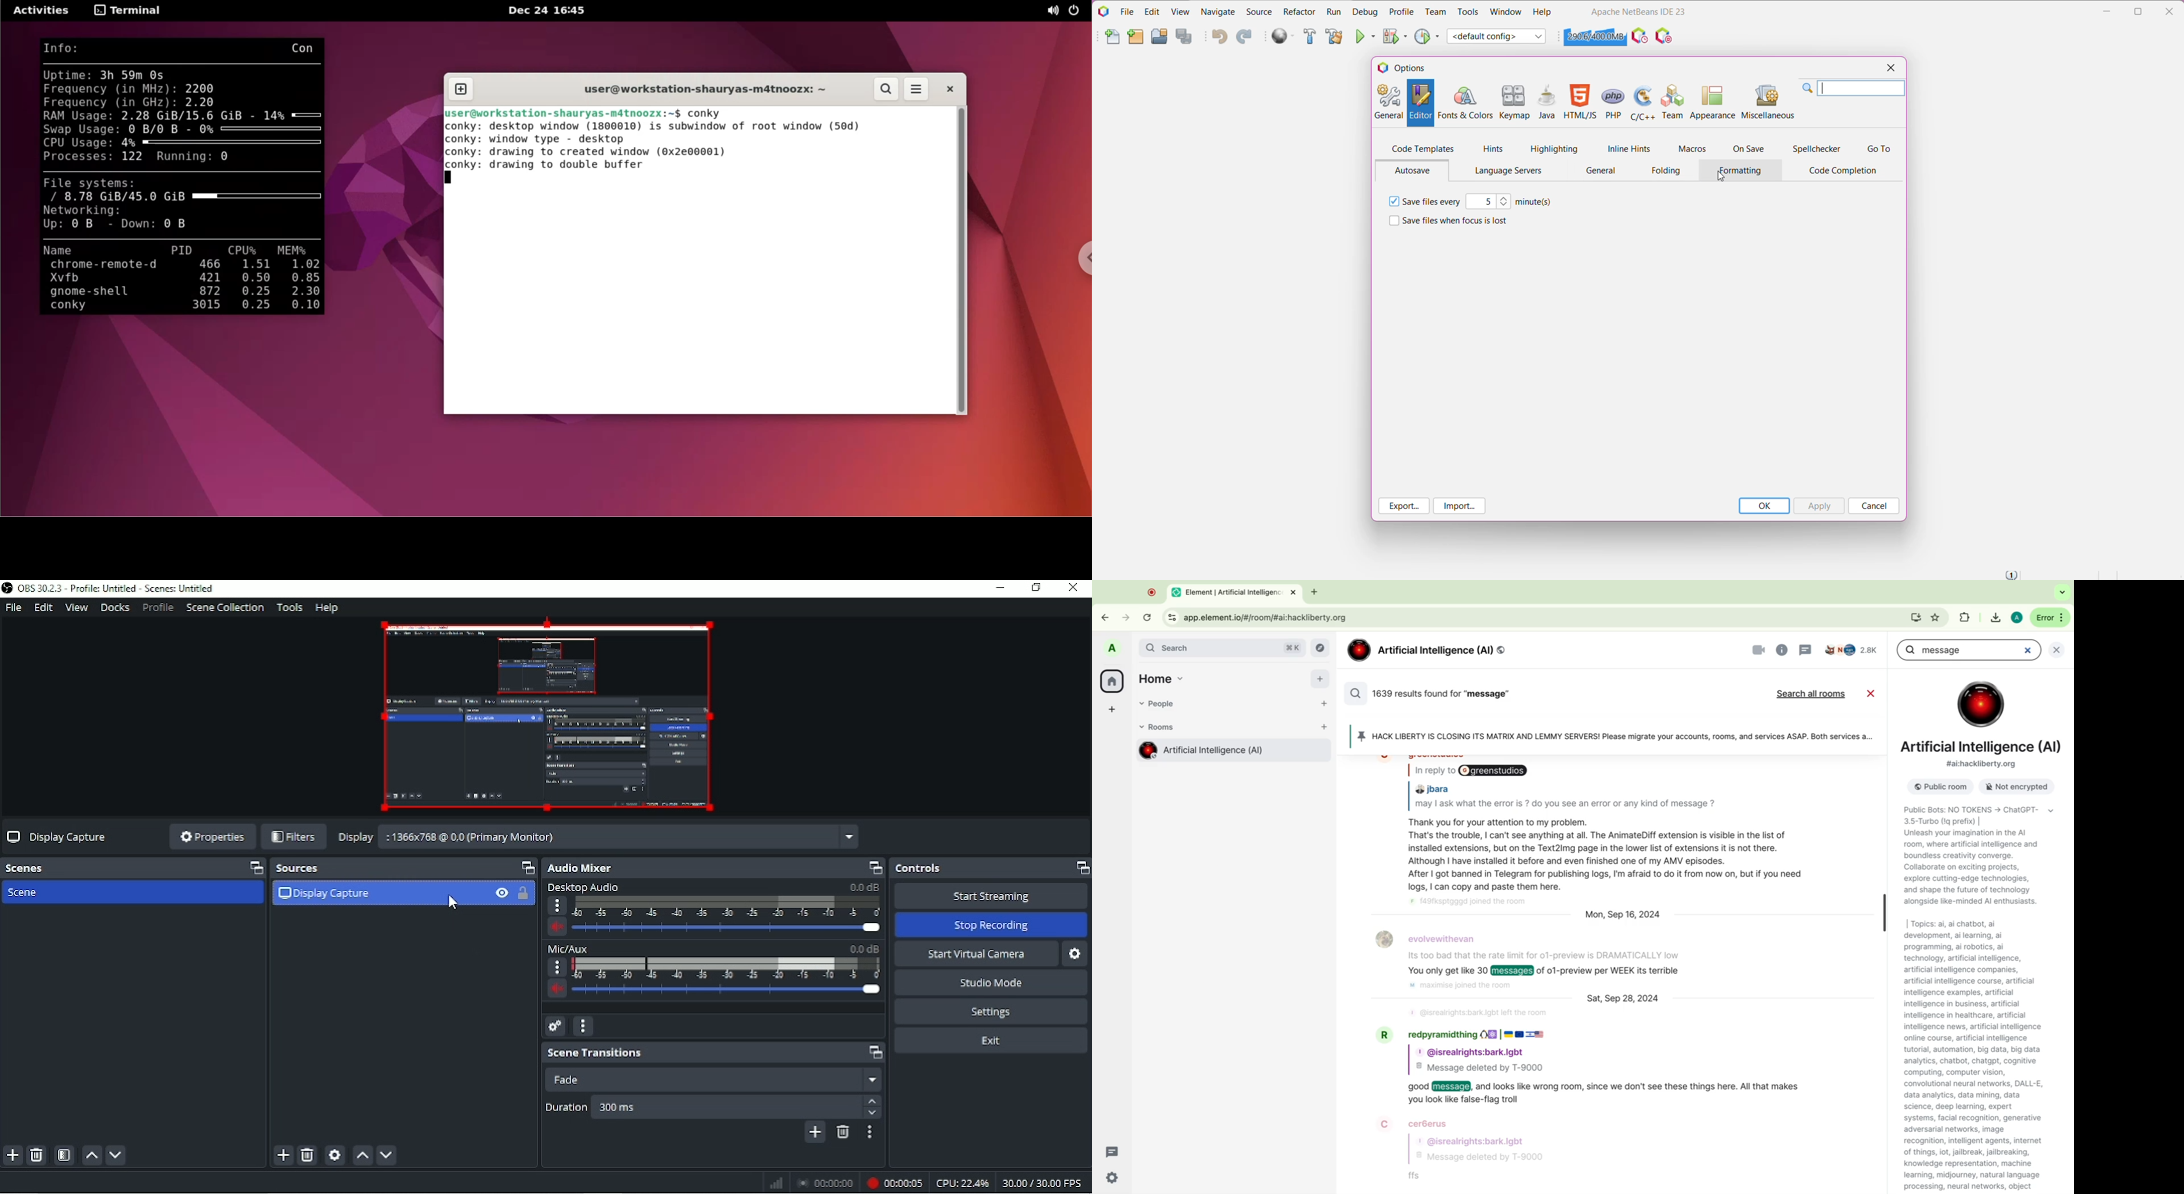 Image resolution: width=2184 pixels, height=1204 pixels. Describe the element at coordinates (2060, 649) in the screenshot. I see `close` at that location.